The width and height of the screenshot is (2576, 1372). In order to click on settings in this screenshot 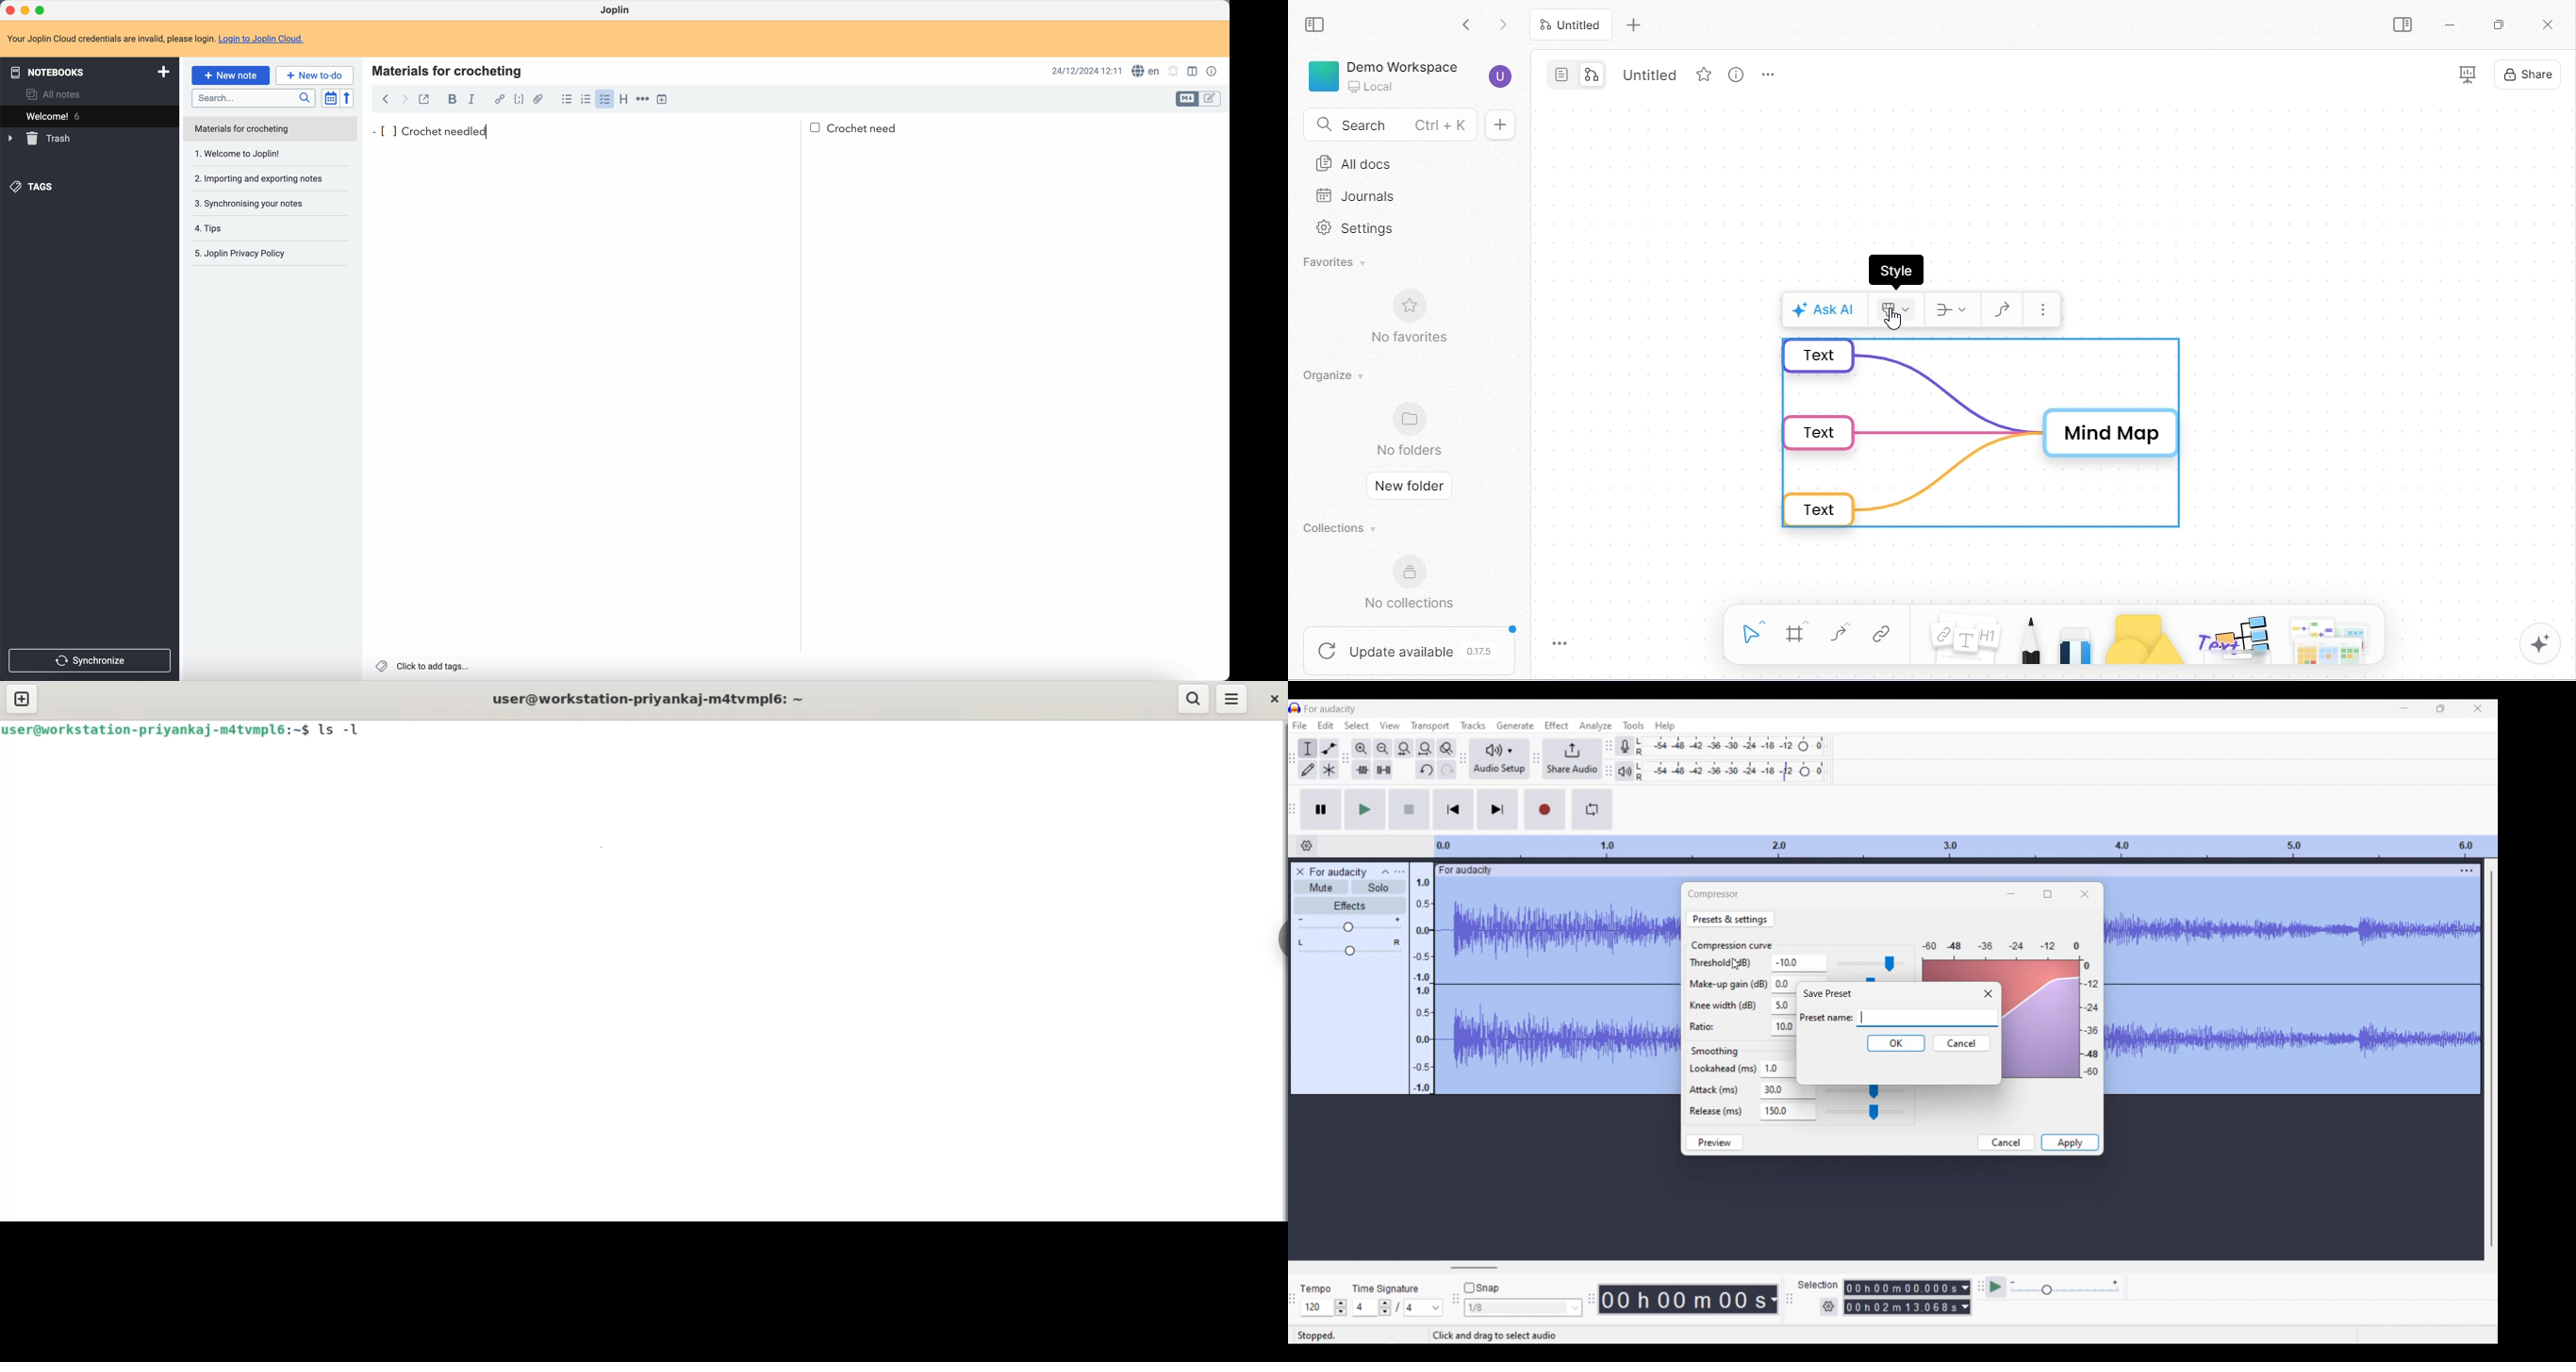, I will do `click(1357, 227)`.